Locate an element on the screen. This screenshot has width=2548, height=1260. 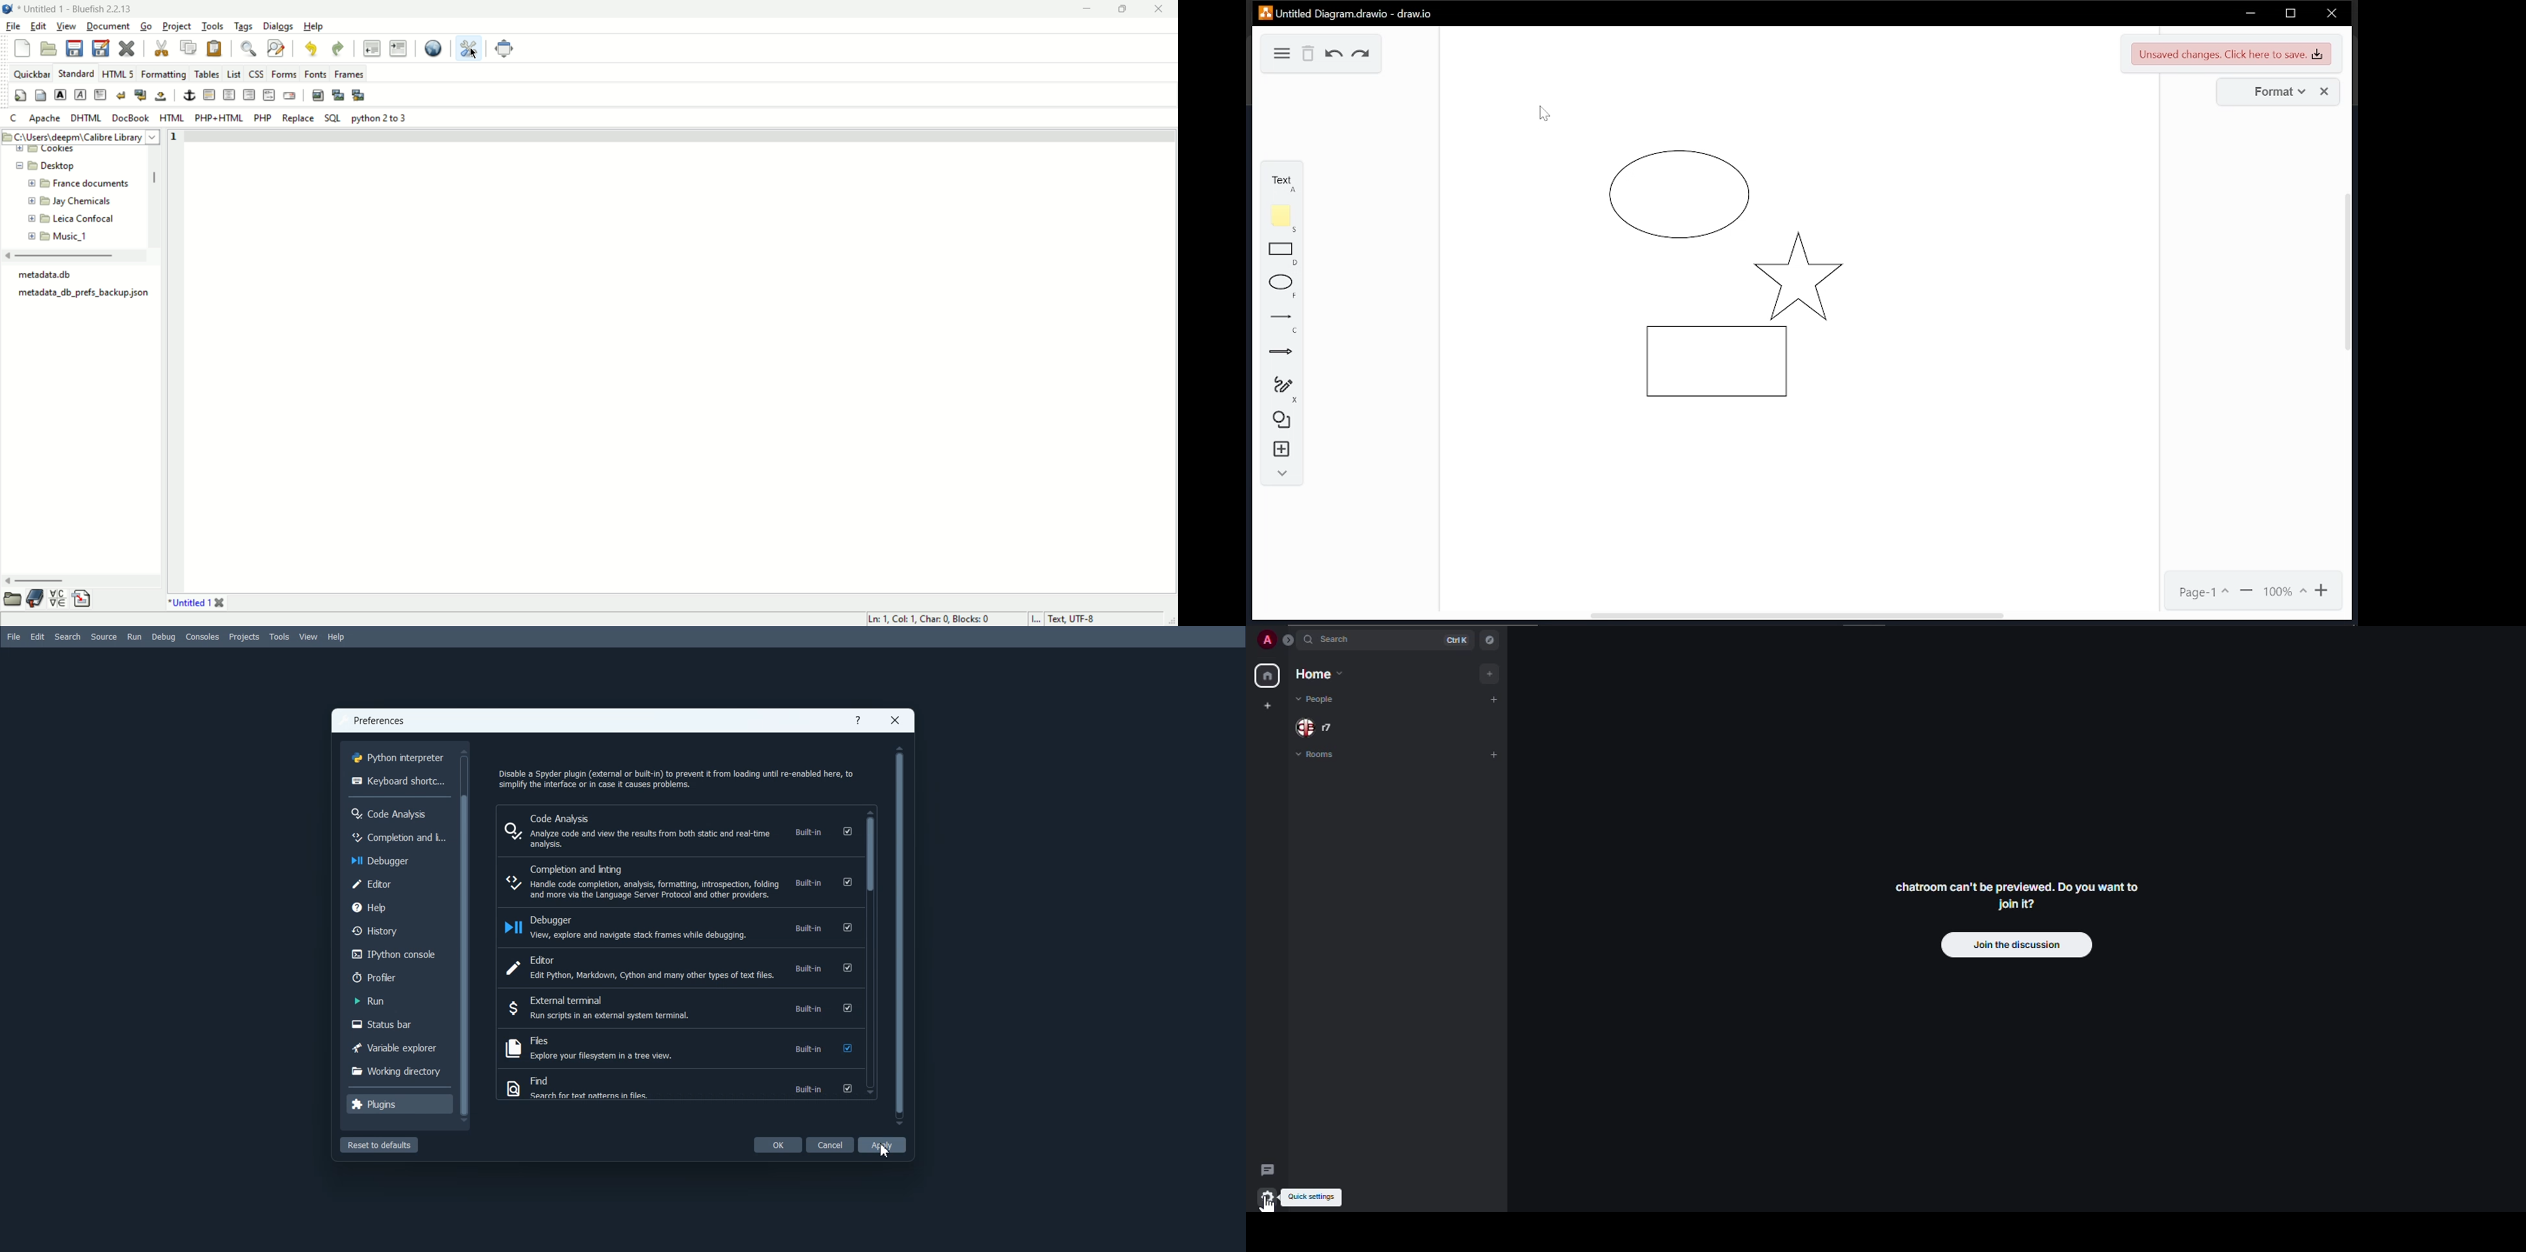
lines is located at coordinates (1284, 323).